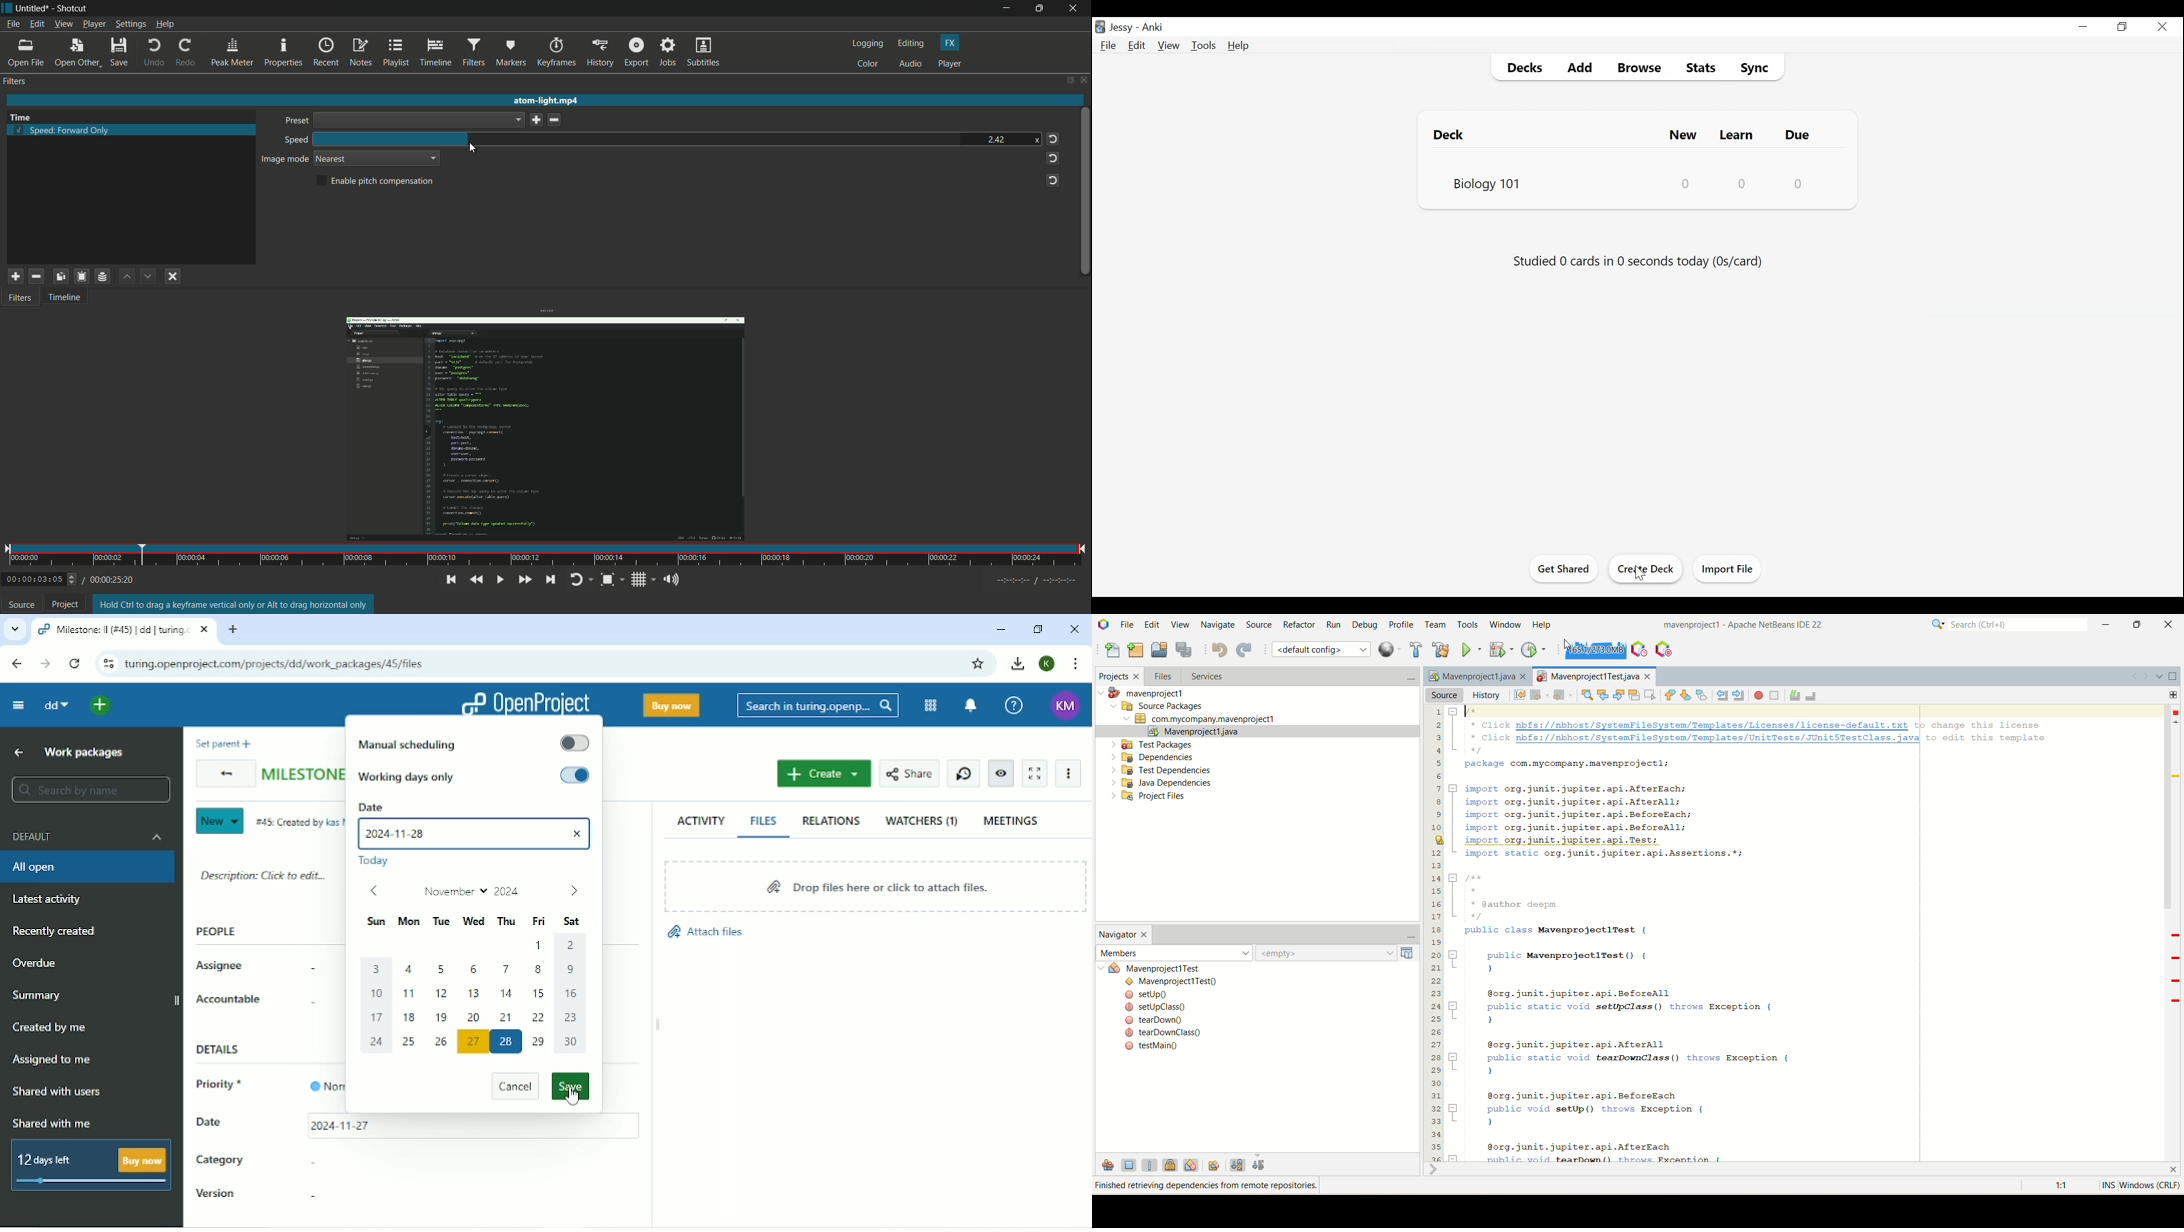  I want to click on Tools, so click(1203, 45).